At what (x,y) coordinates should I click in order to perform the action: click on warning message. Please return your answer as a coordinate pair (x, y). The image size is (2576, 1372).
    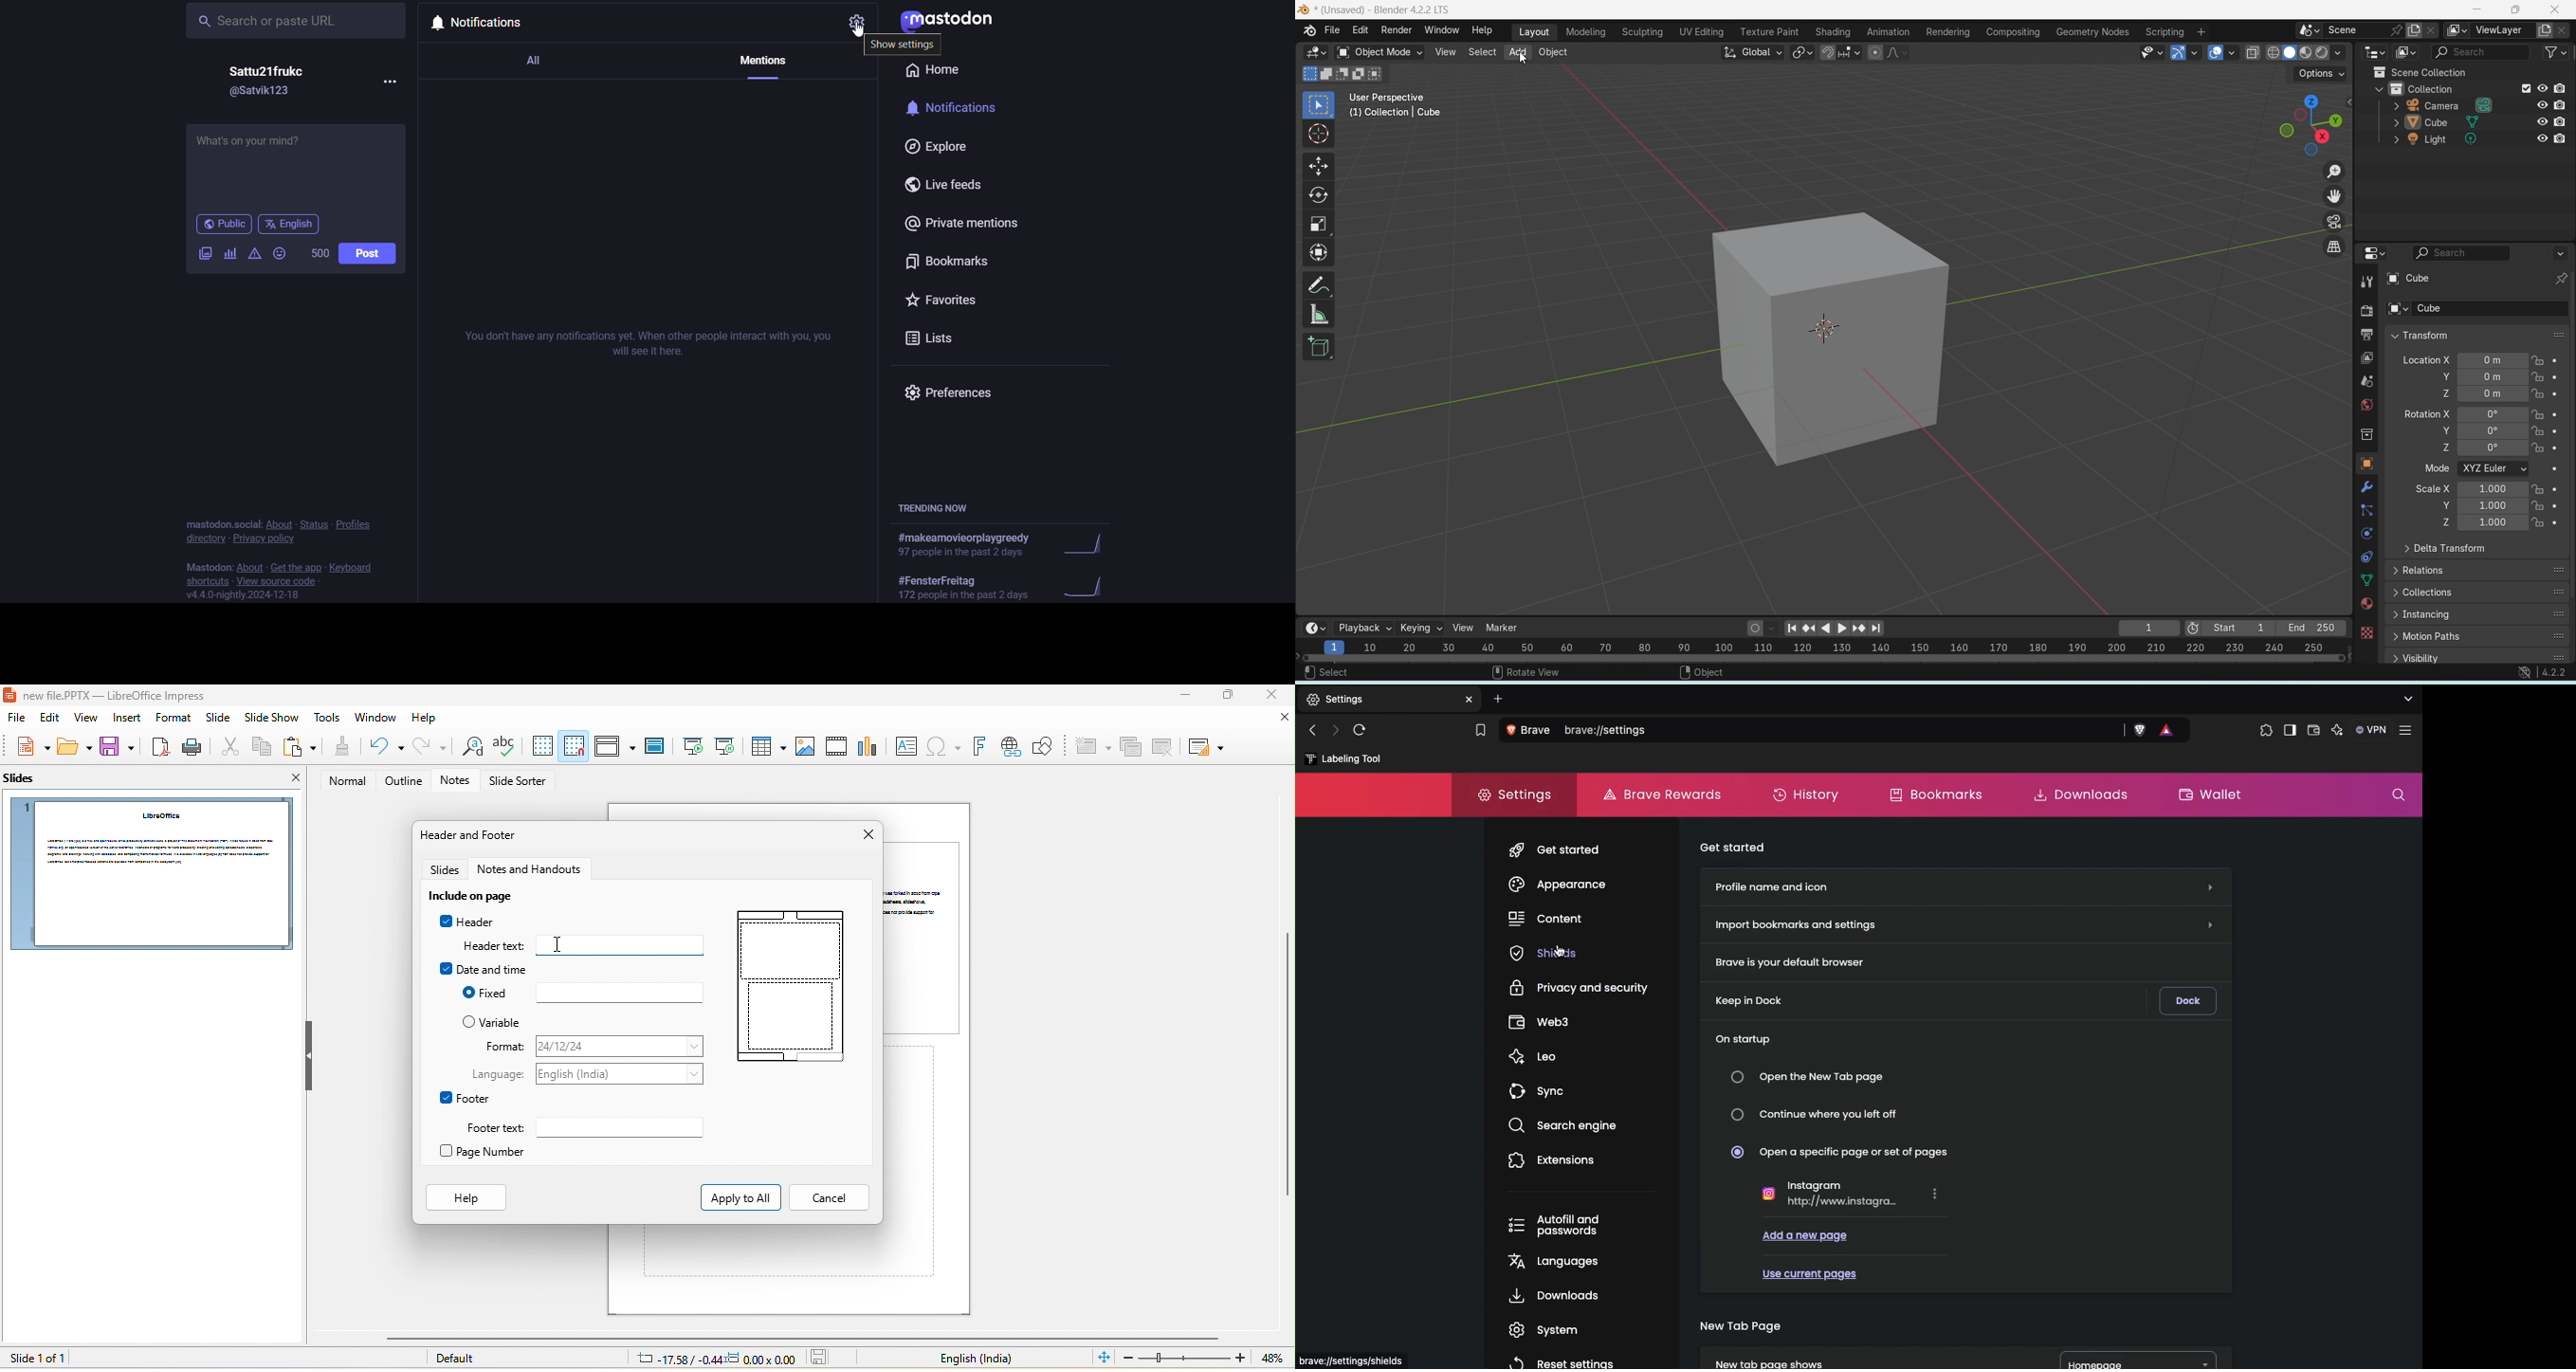
    Looking at the image, I should click on (256, 252).